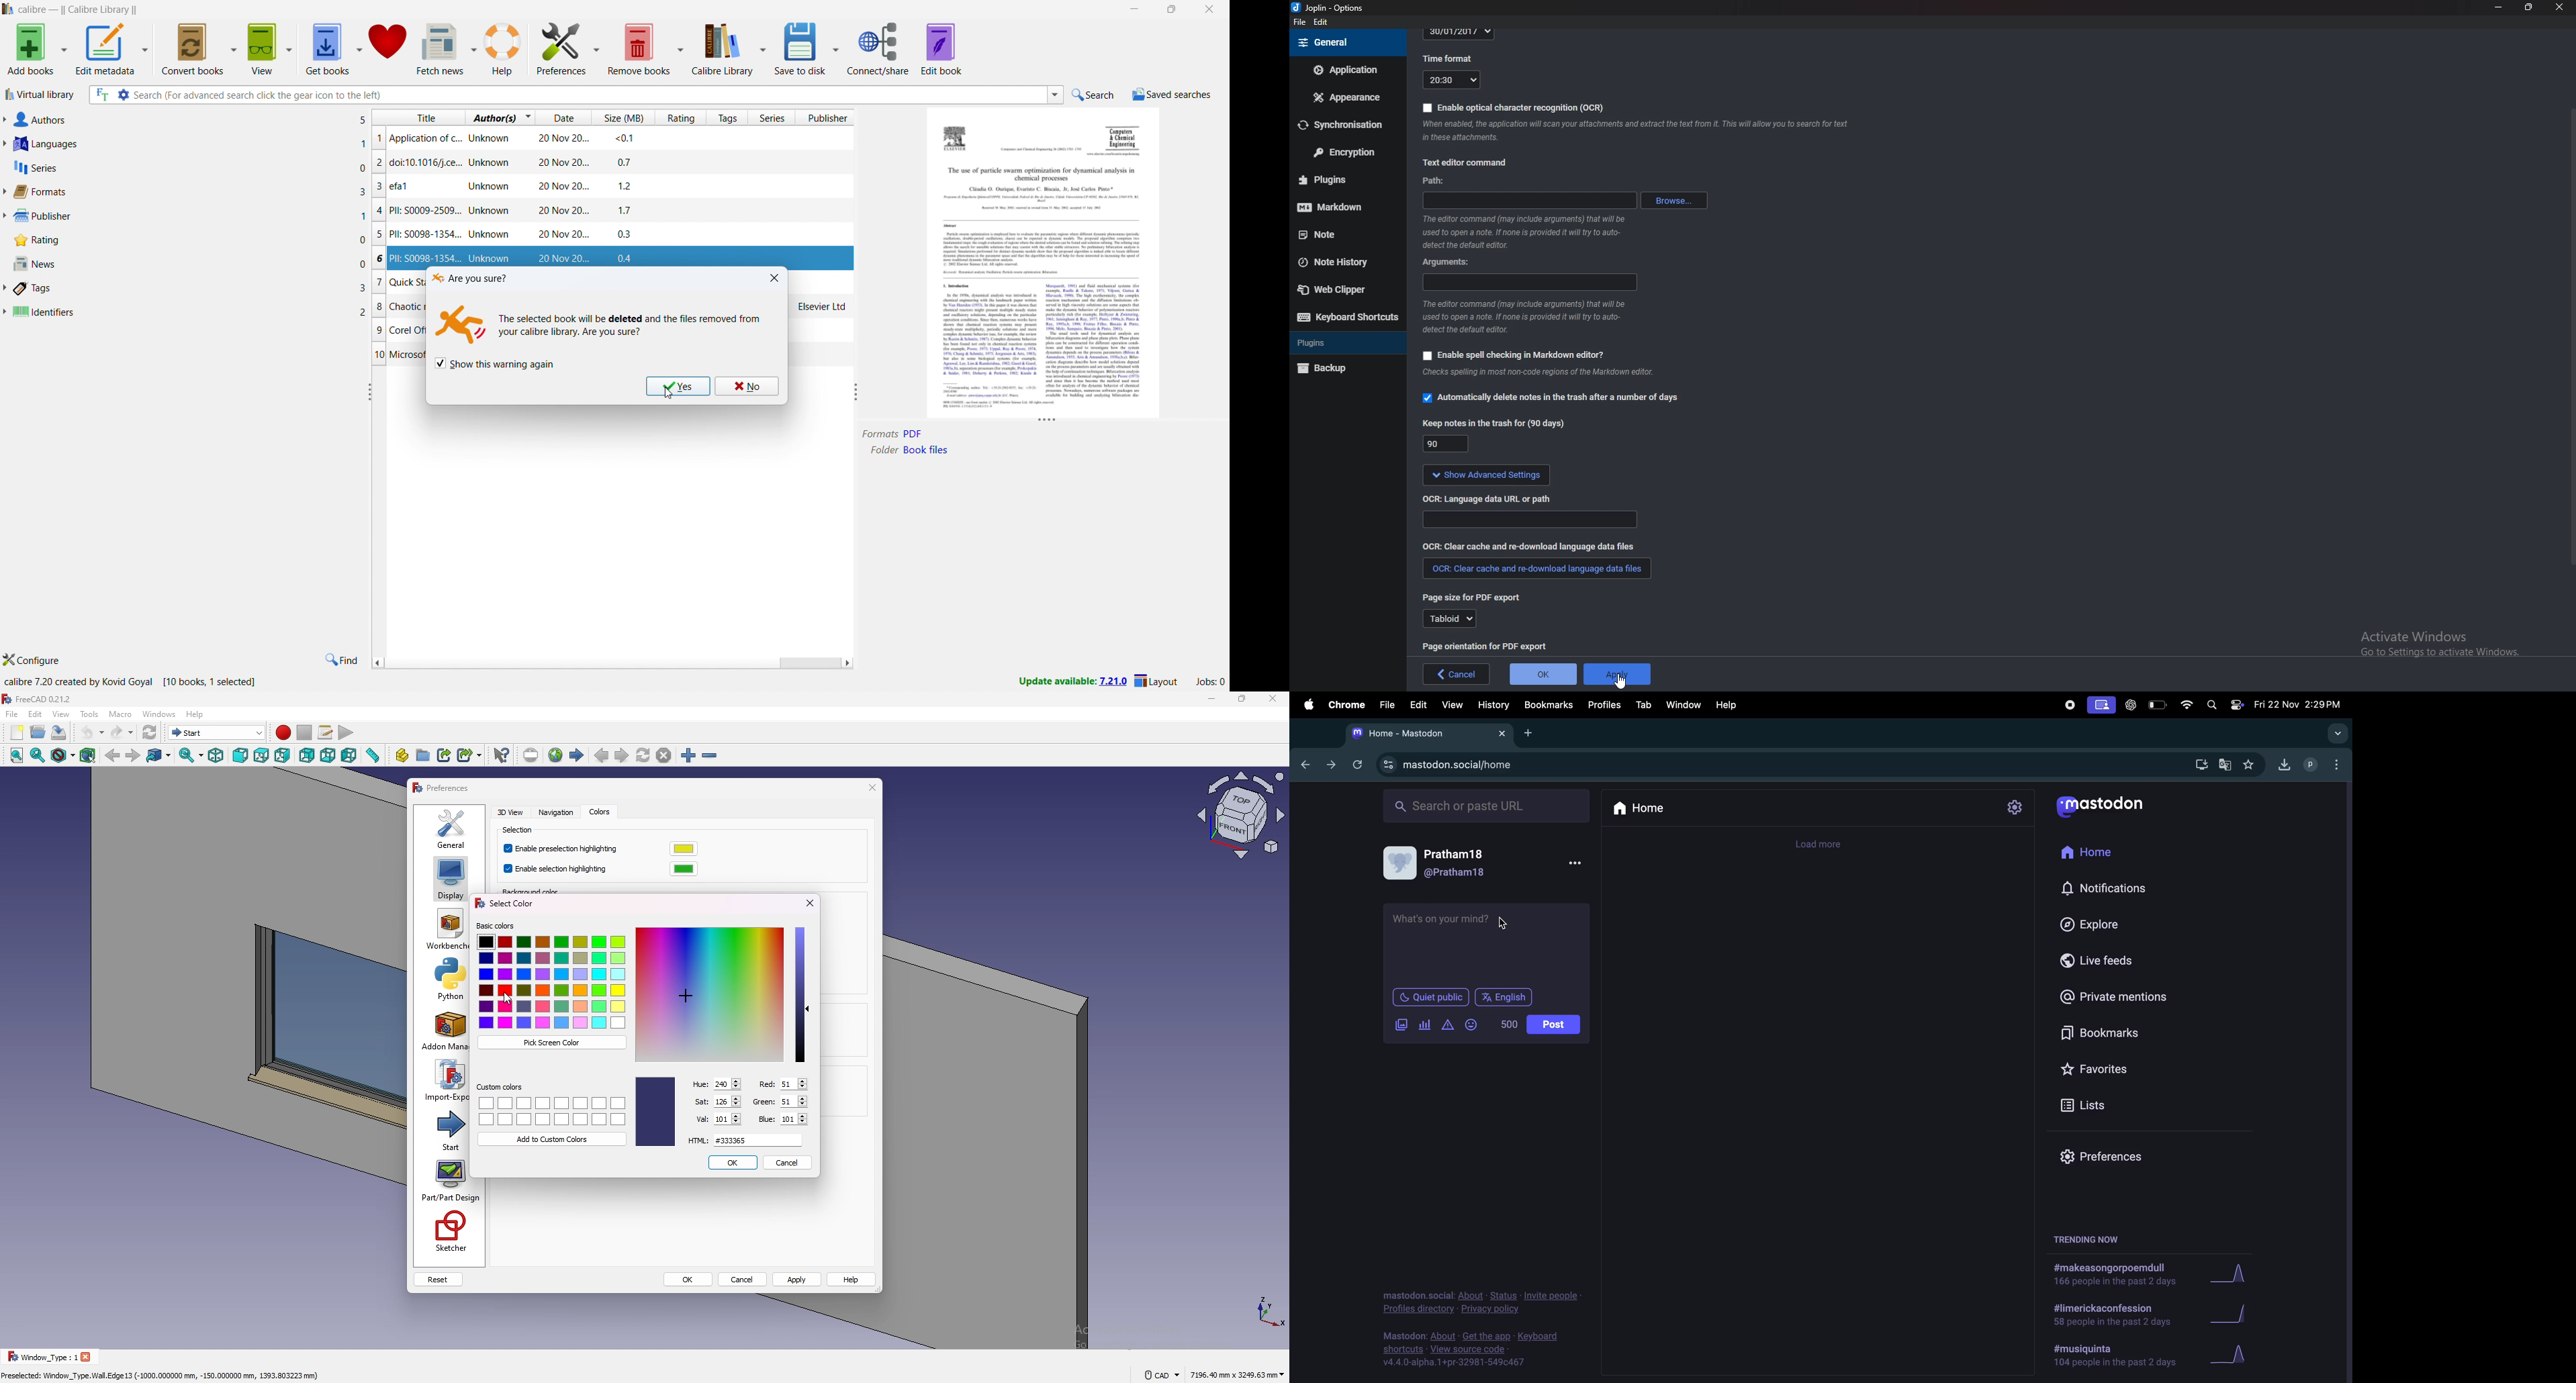  Describe the element at coordinates (2092, 1238) in the screenshot. I see `trending now` at that location.